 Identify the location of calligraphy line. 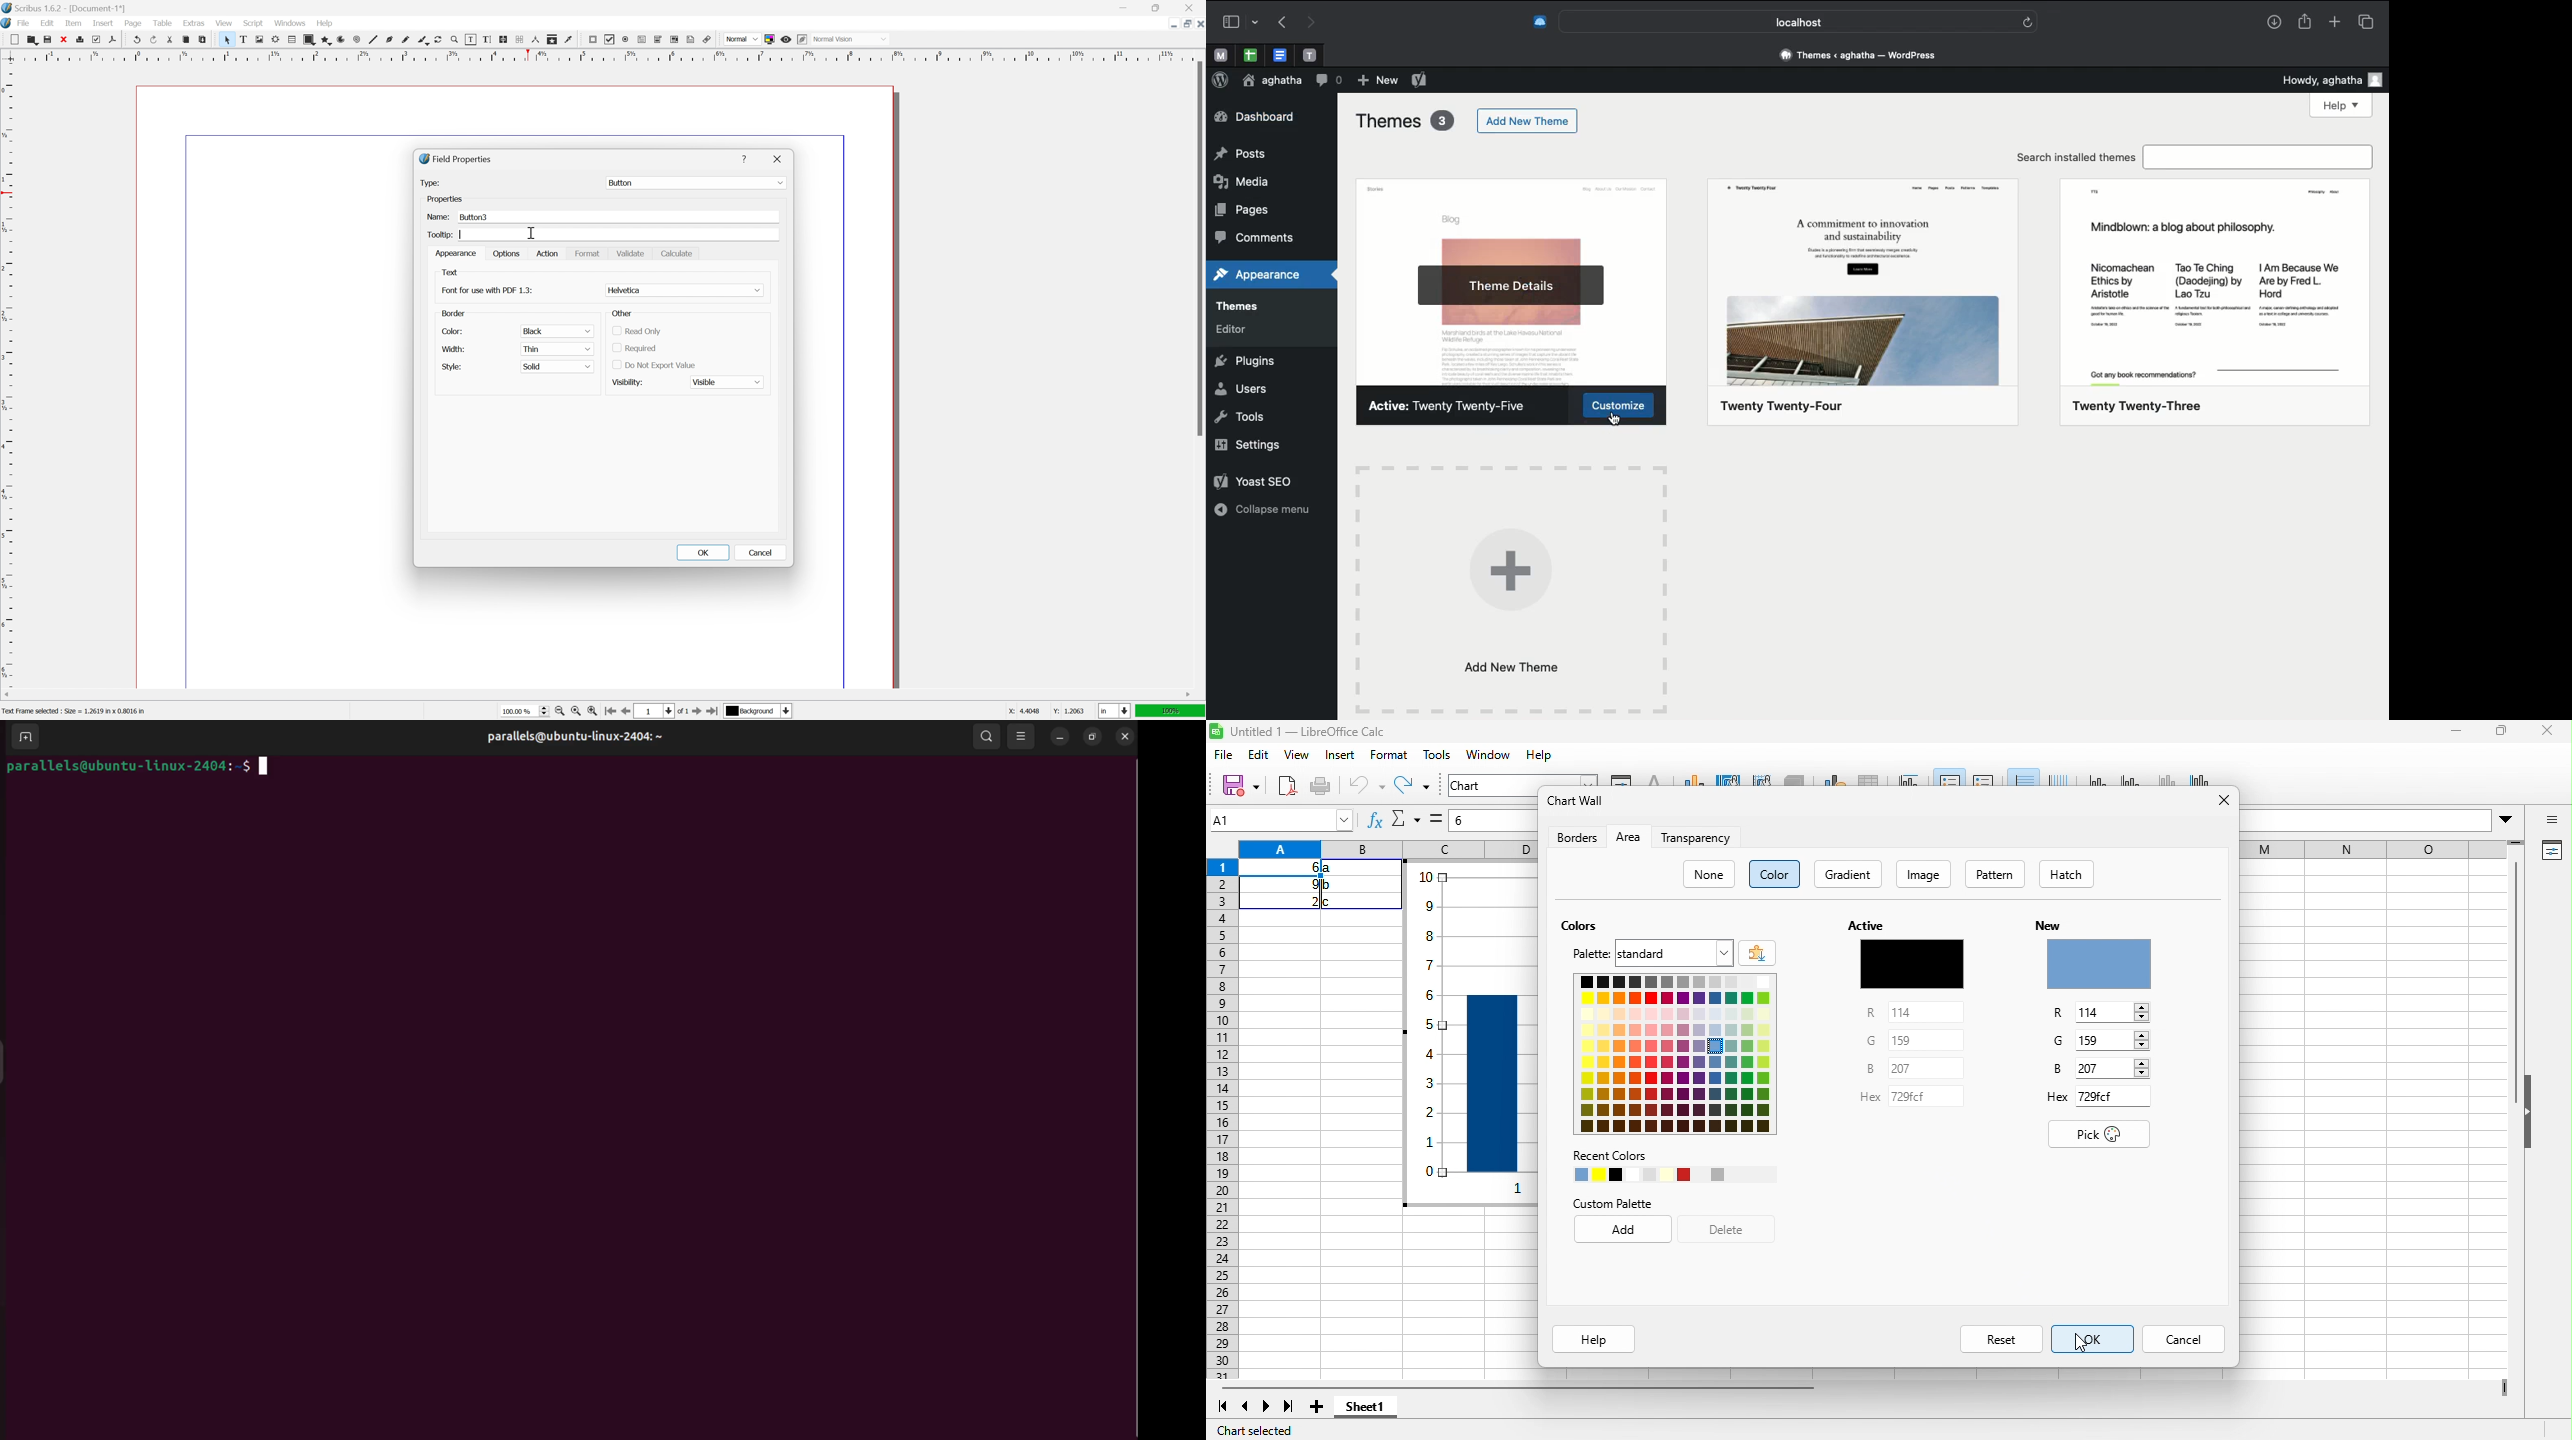
(422, 40).